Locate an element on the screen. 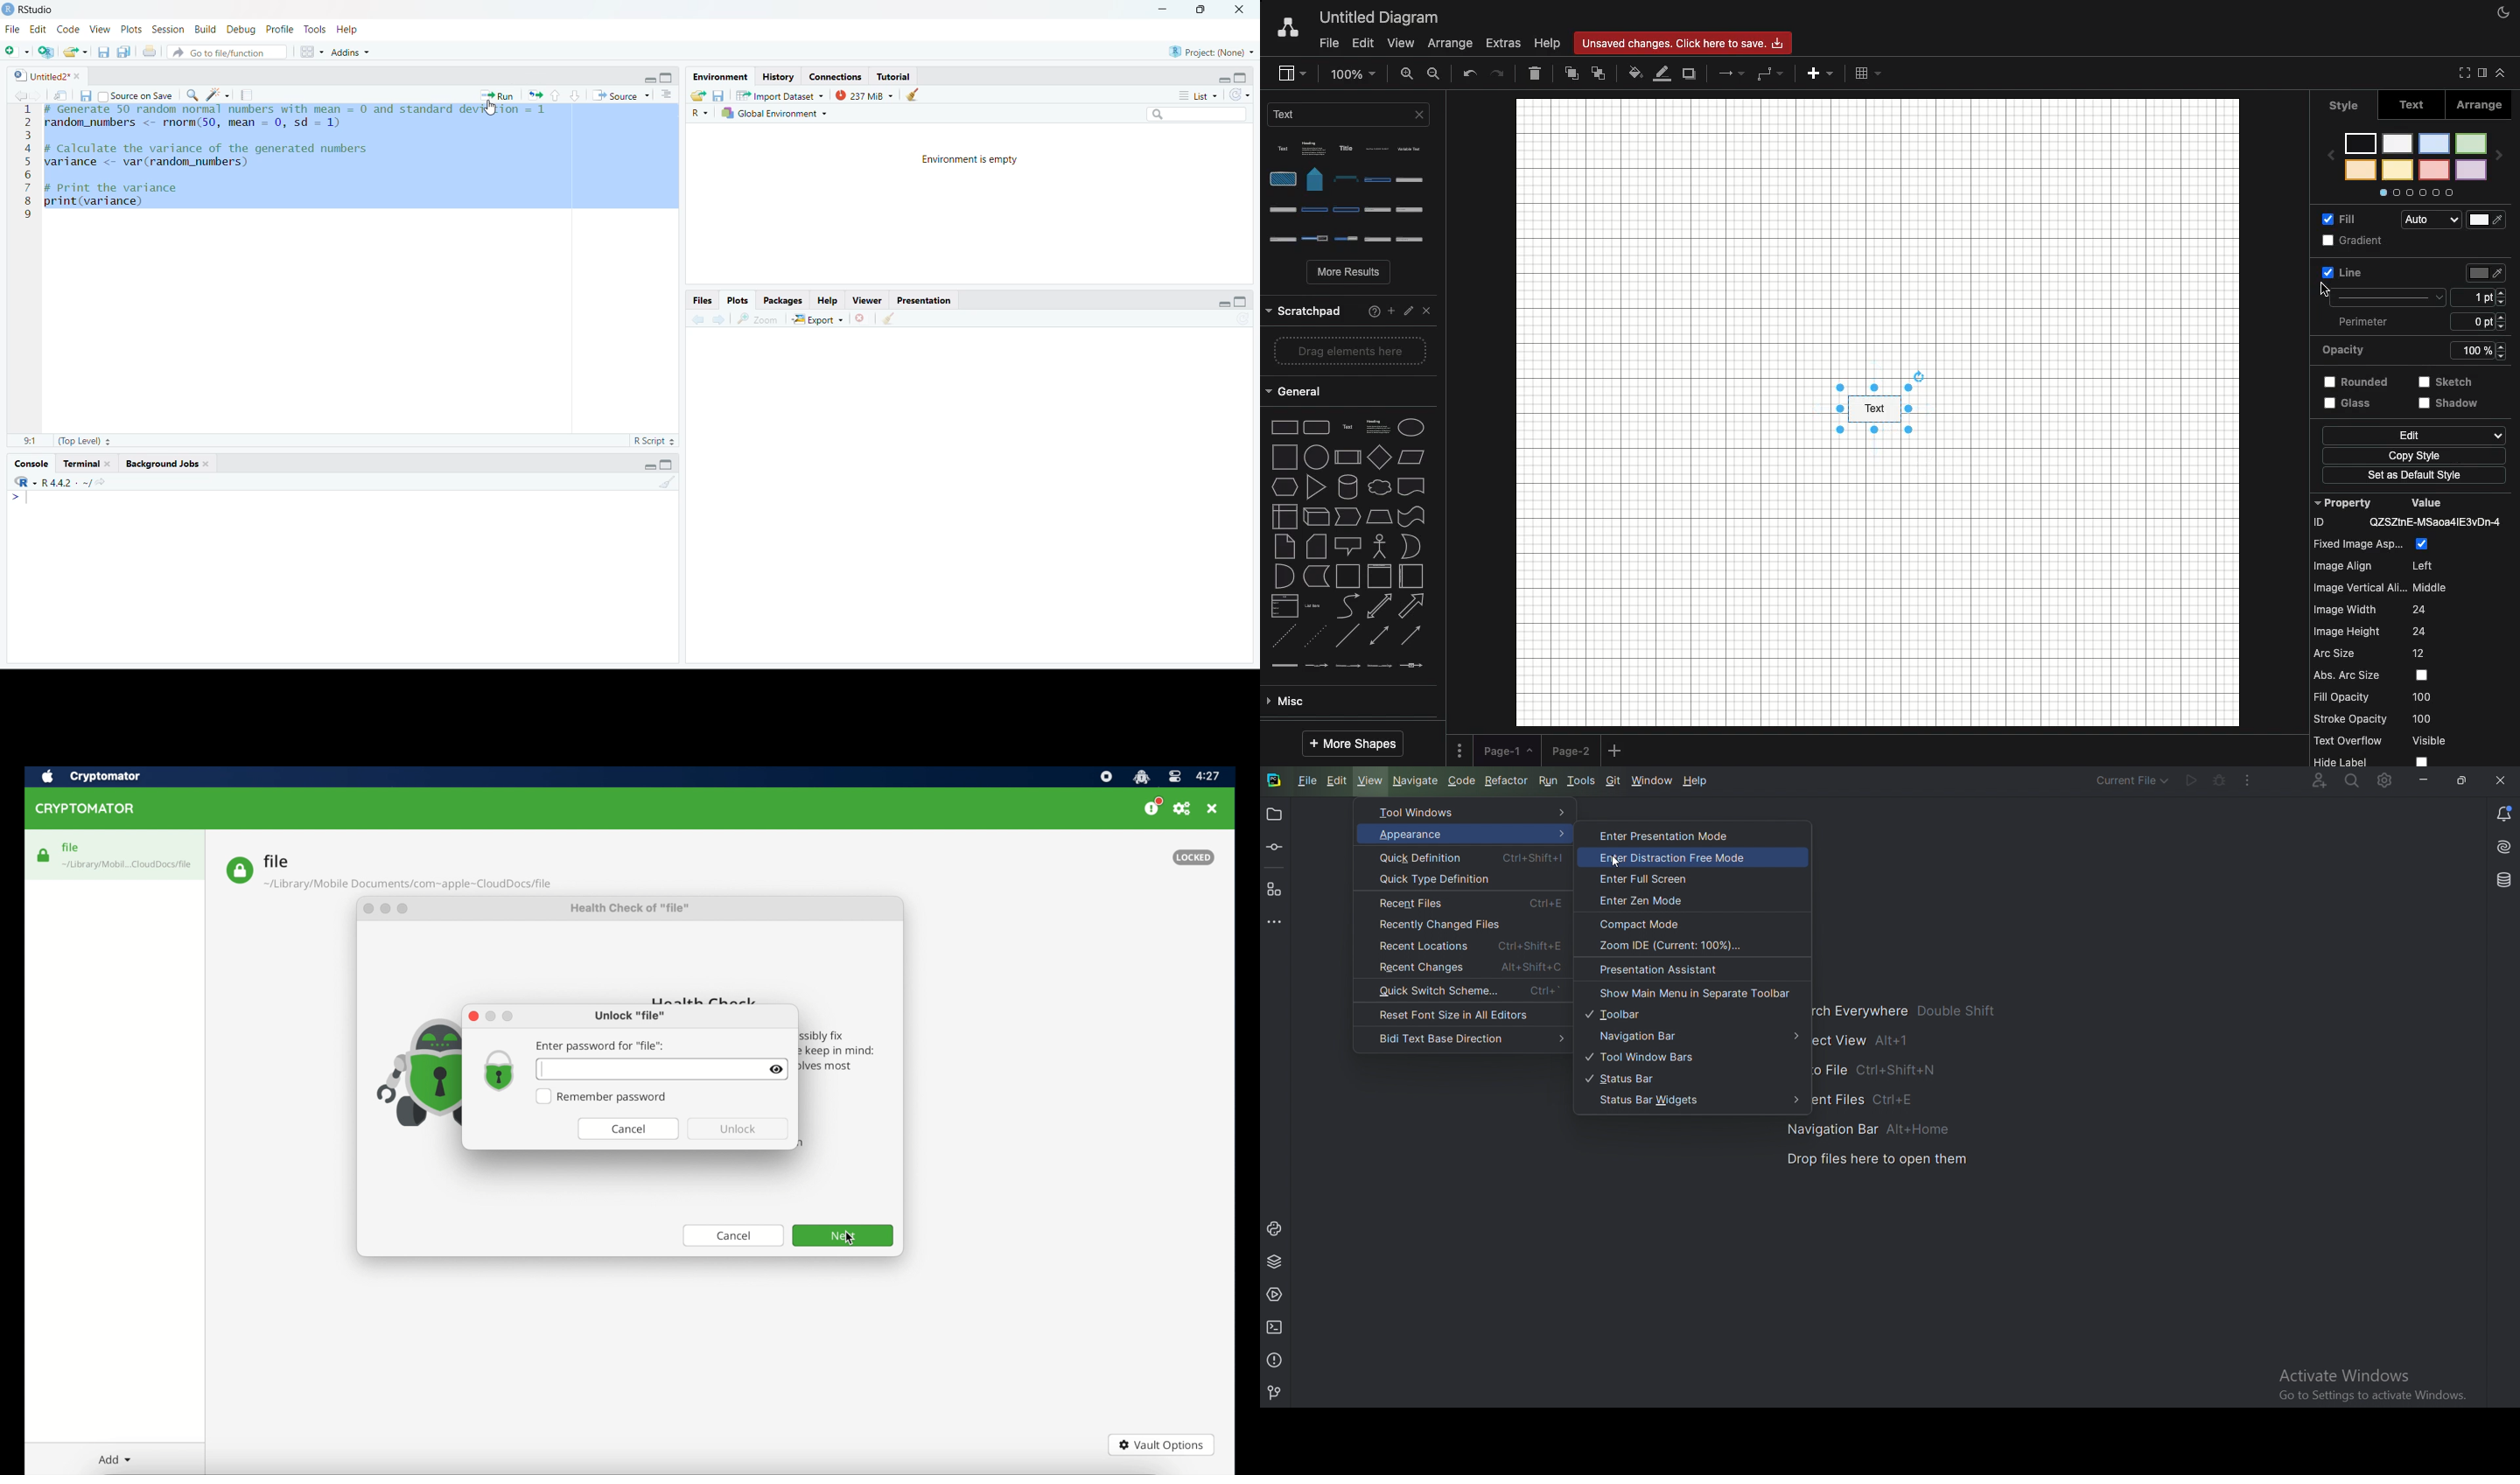 The height and width of the screenshot is (1484, 2520). Sidebar is located at coordinates (2480, 73).